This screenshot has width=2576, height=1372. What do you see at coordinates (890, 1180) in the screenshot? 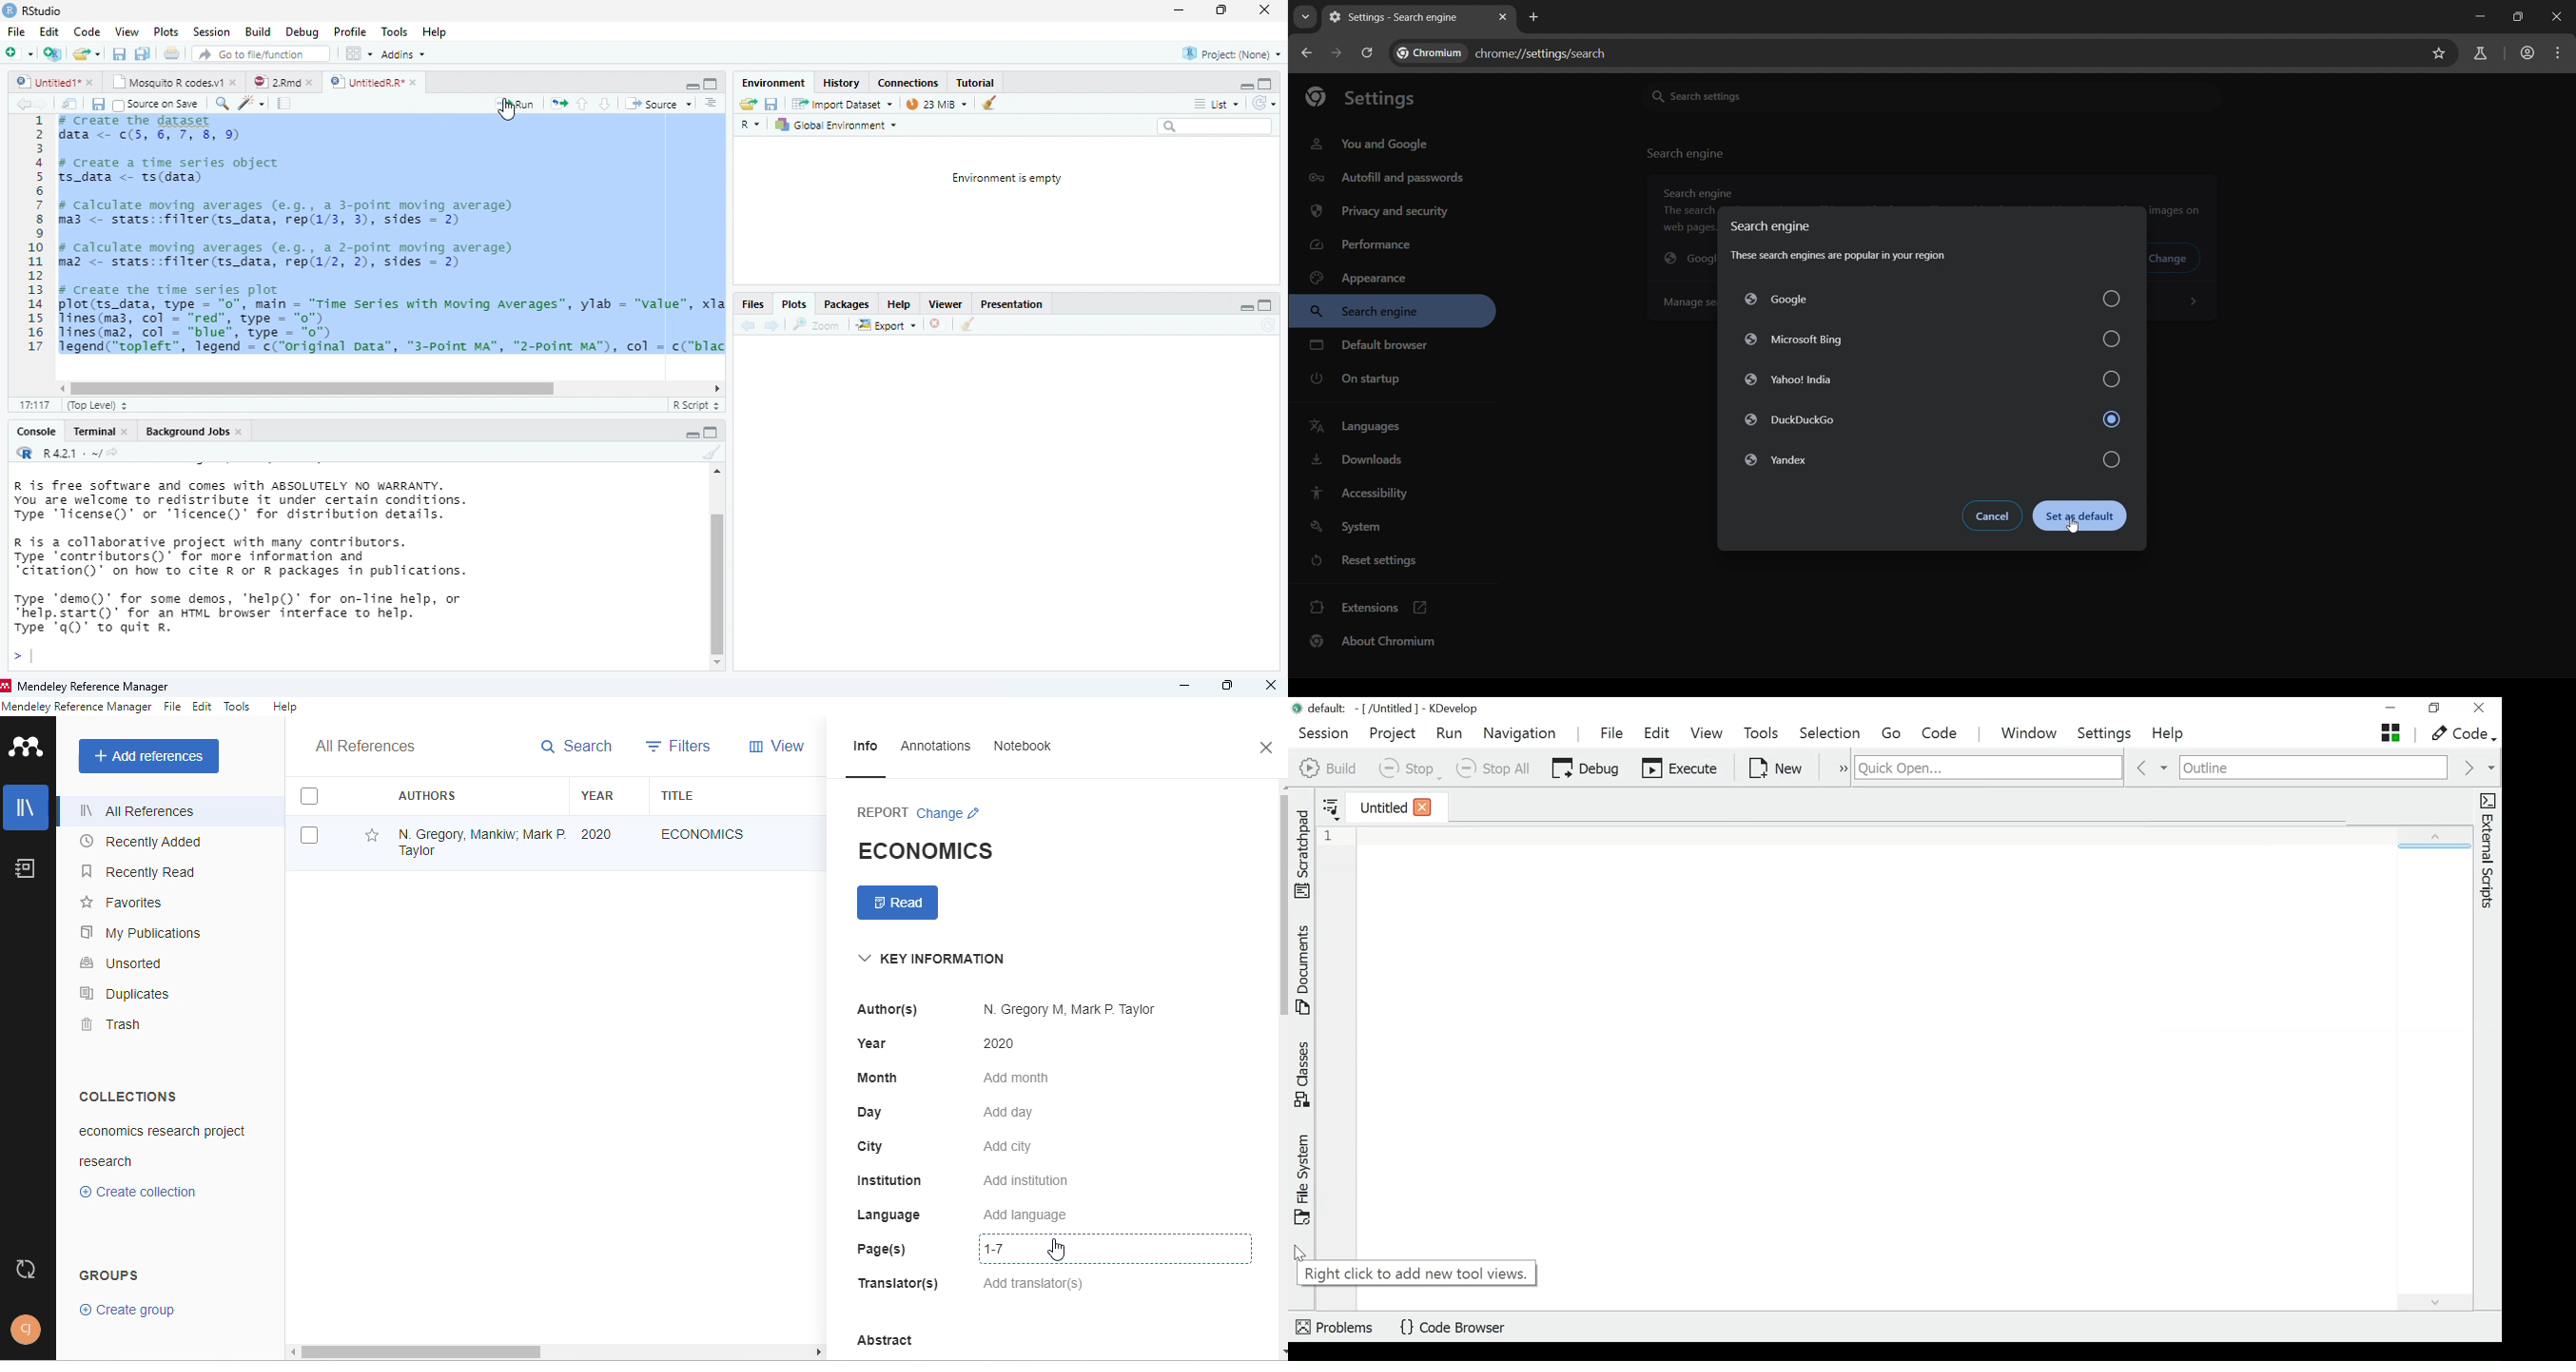
I see `institution` at bounding box center [890, 1180].